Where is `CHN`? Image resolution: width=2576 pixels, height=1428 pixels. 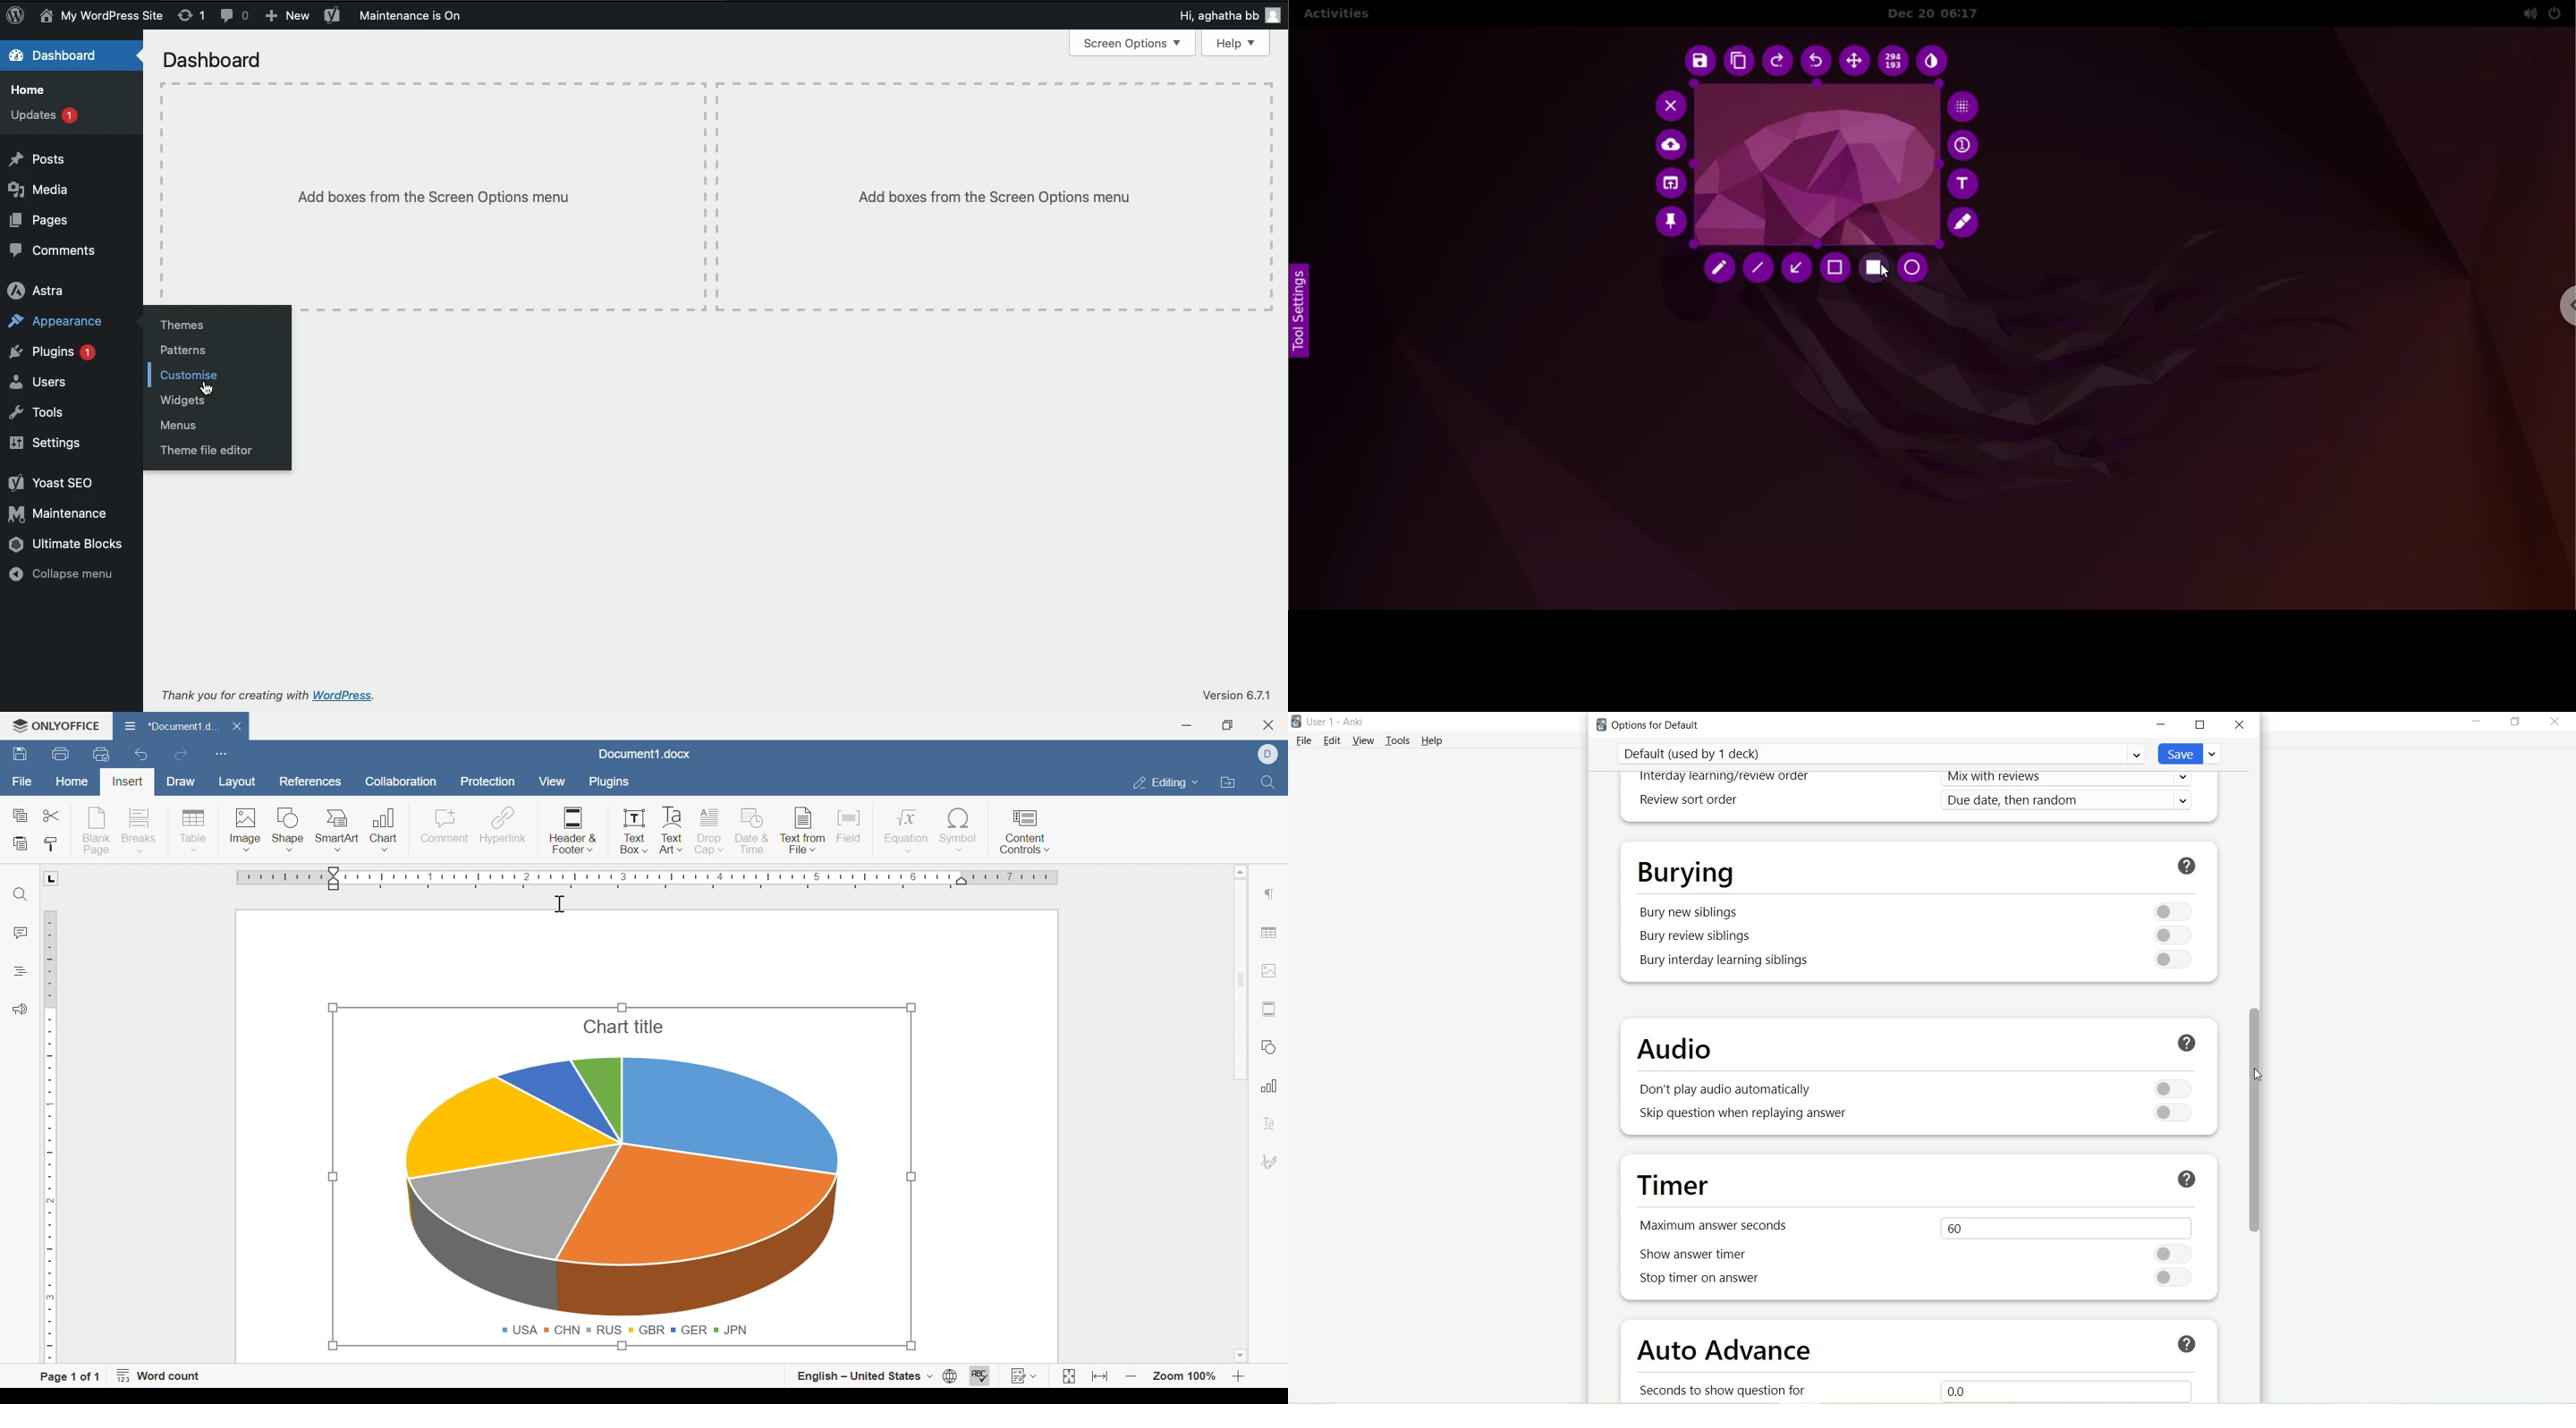
CHN is located at coordinates (563, 1330).